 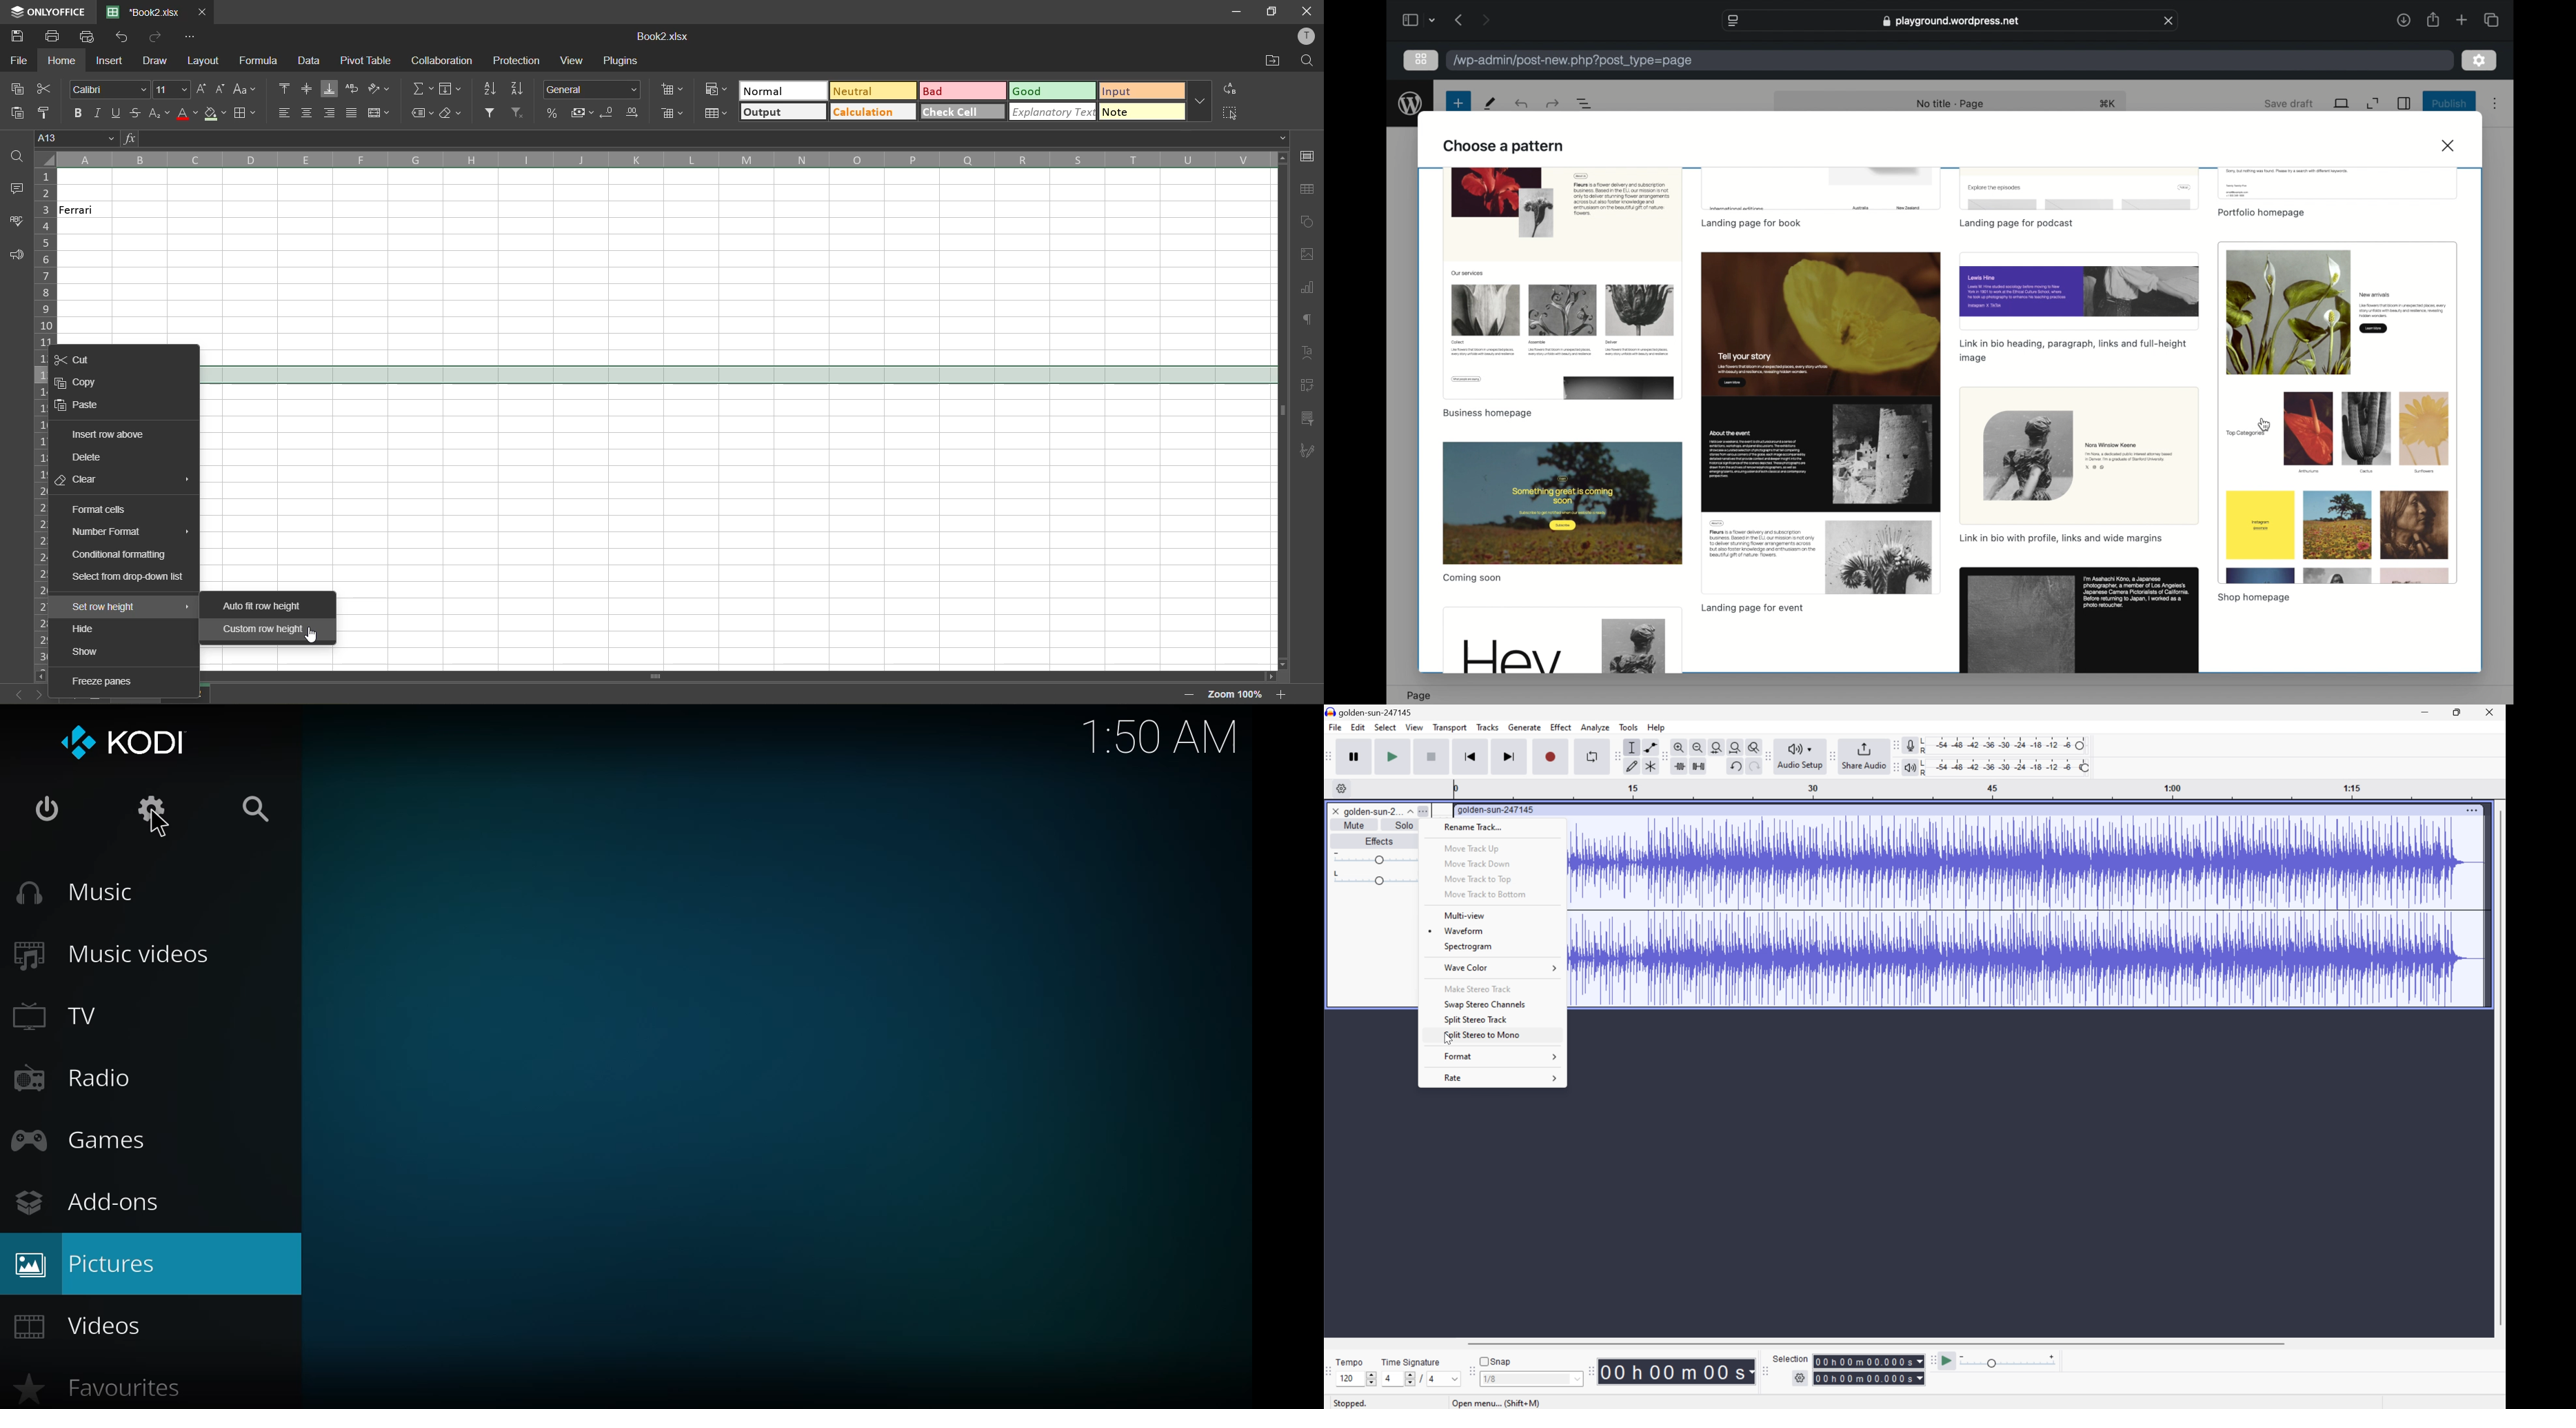 I want to click on redo, so click(x=157, y=37).